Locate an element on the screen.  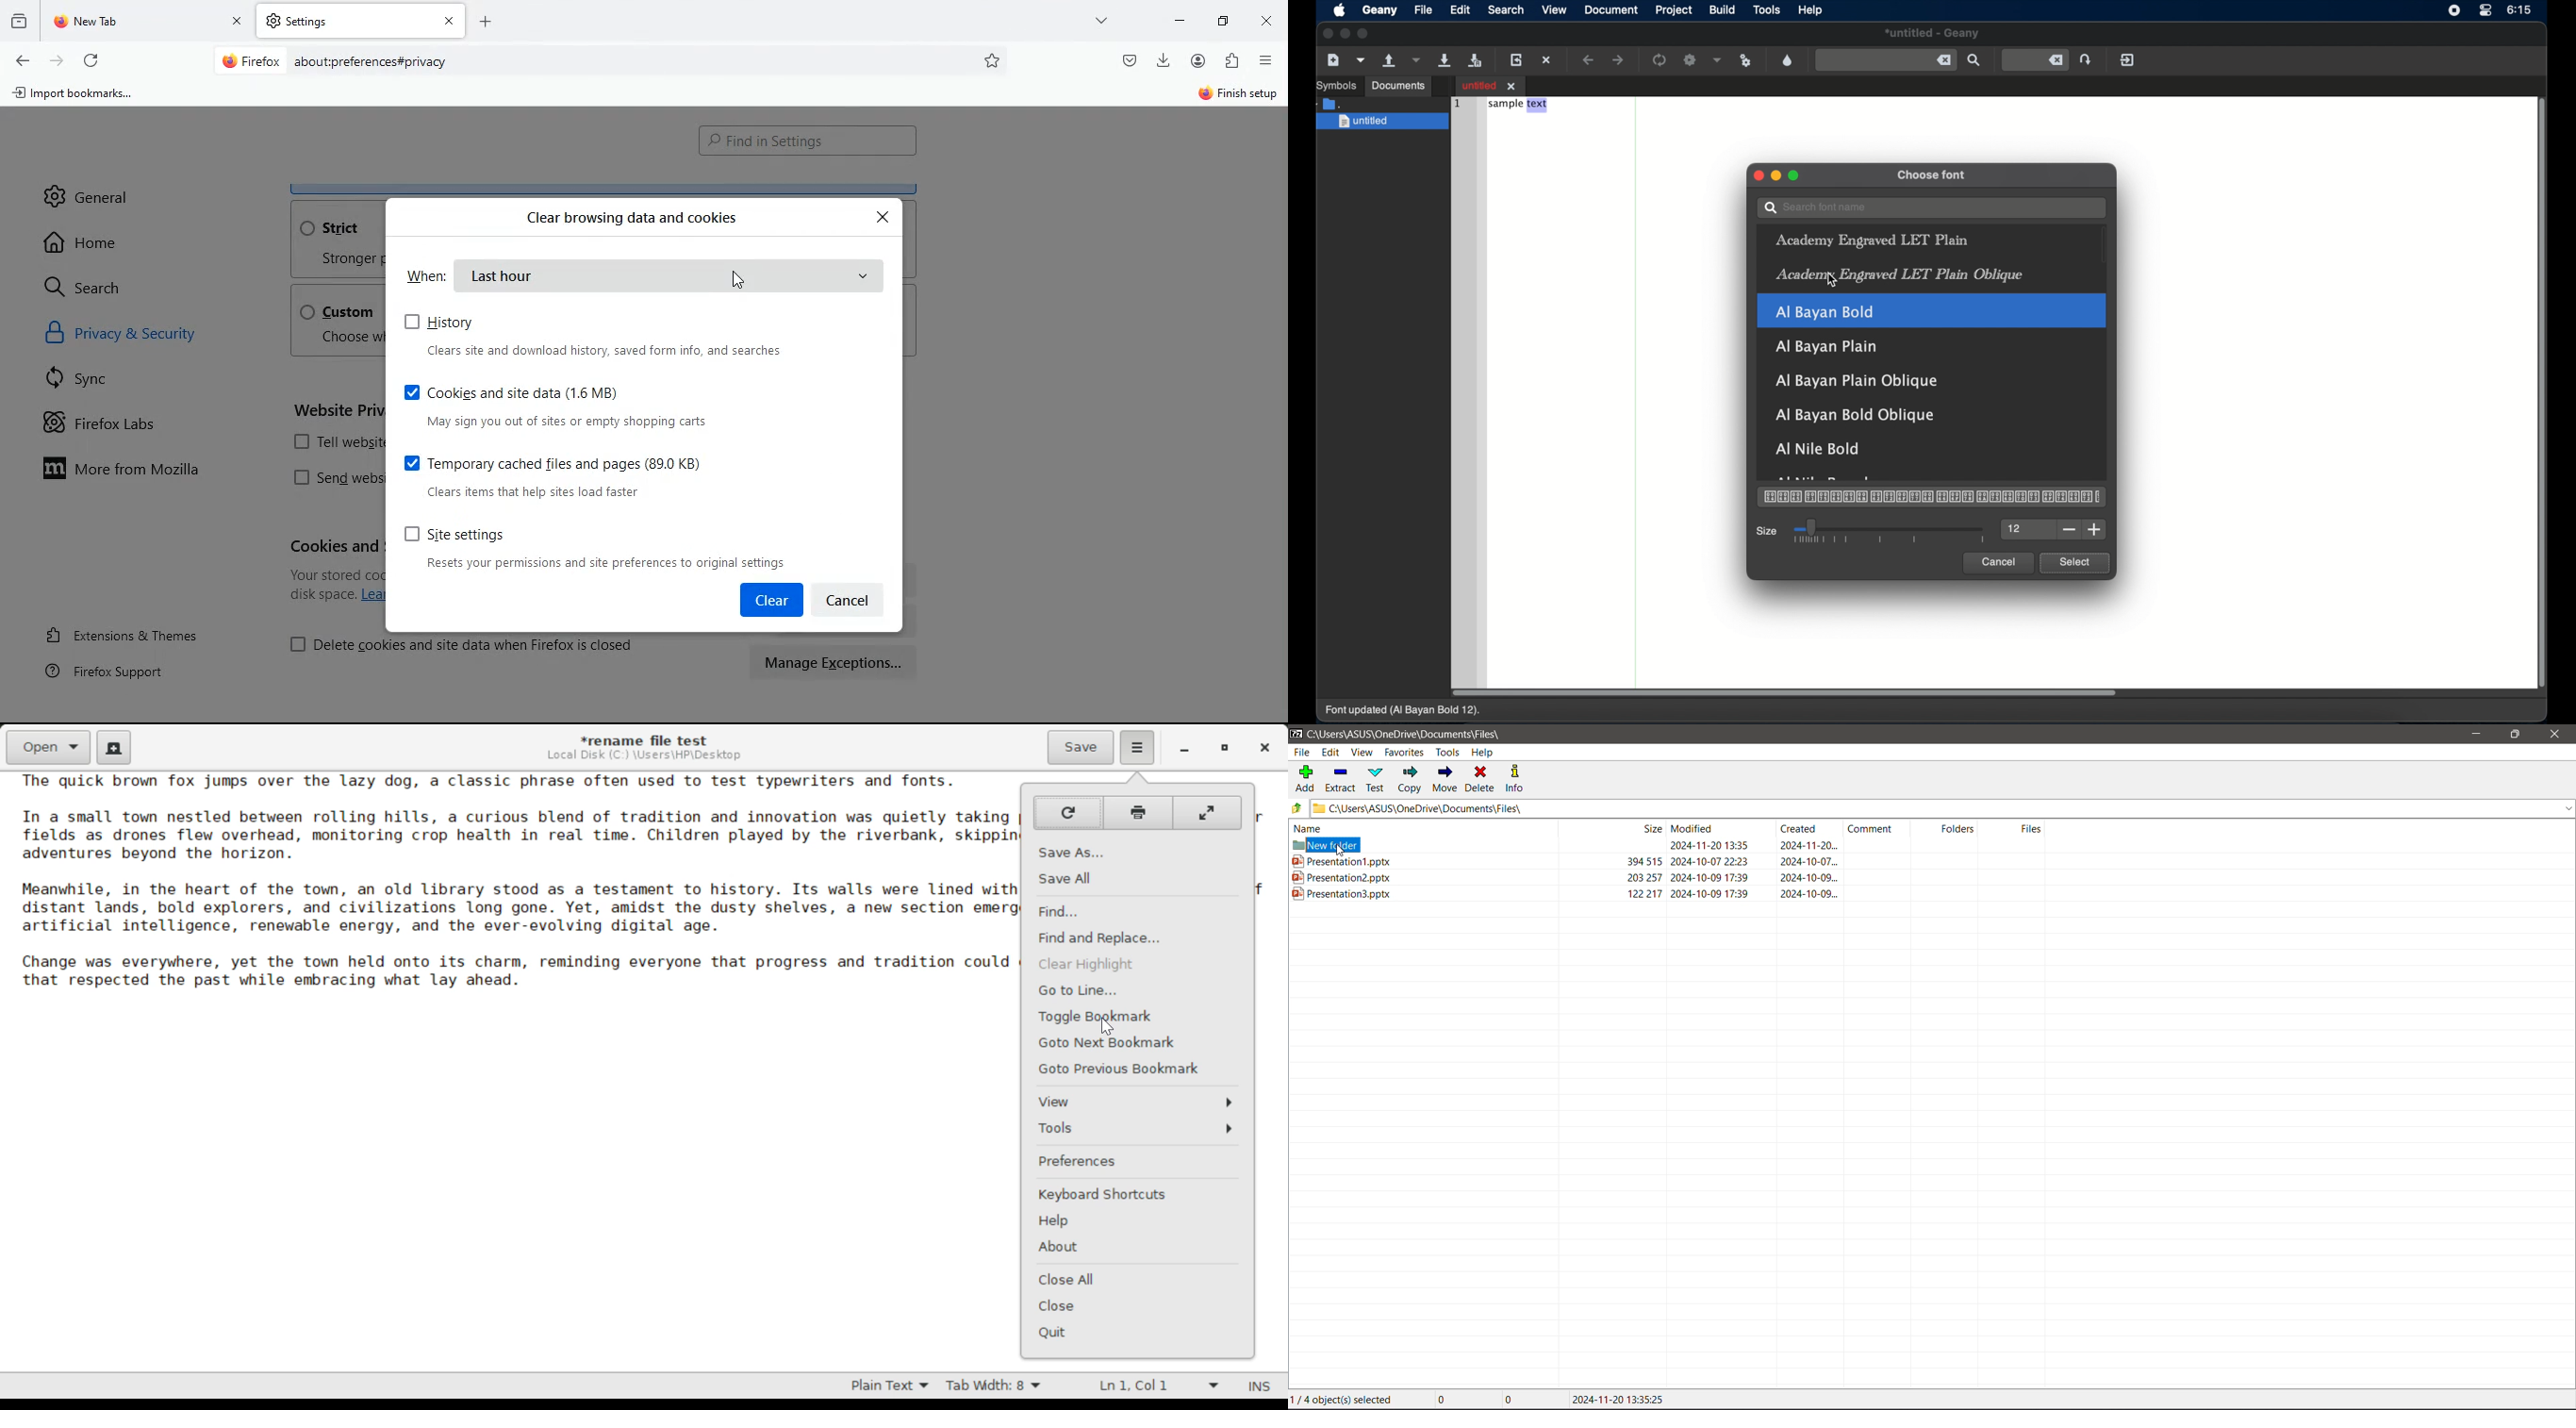
home is located at coordinates (89, 242).